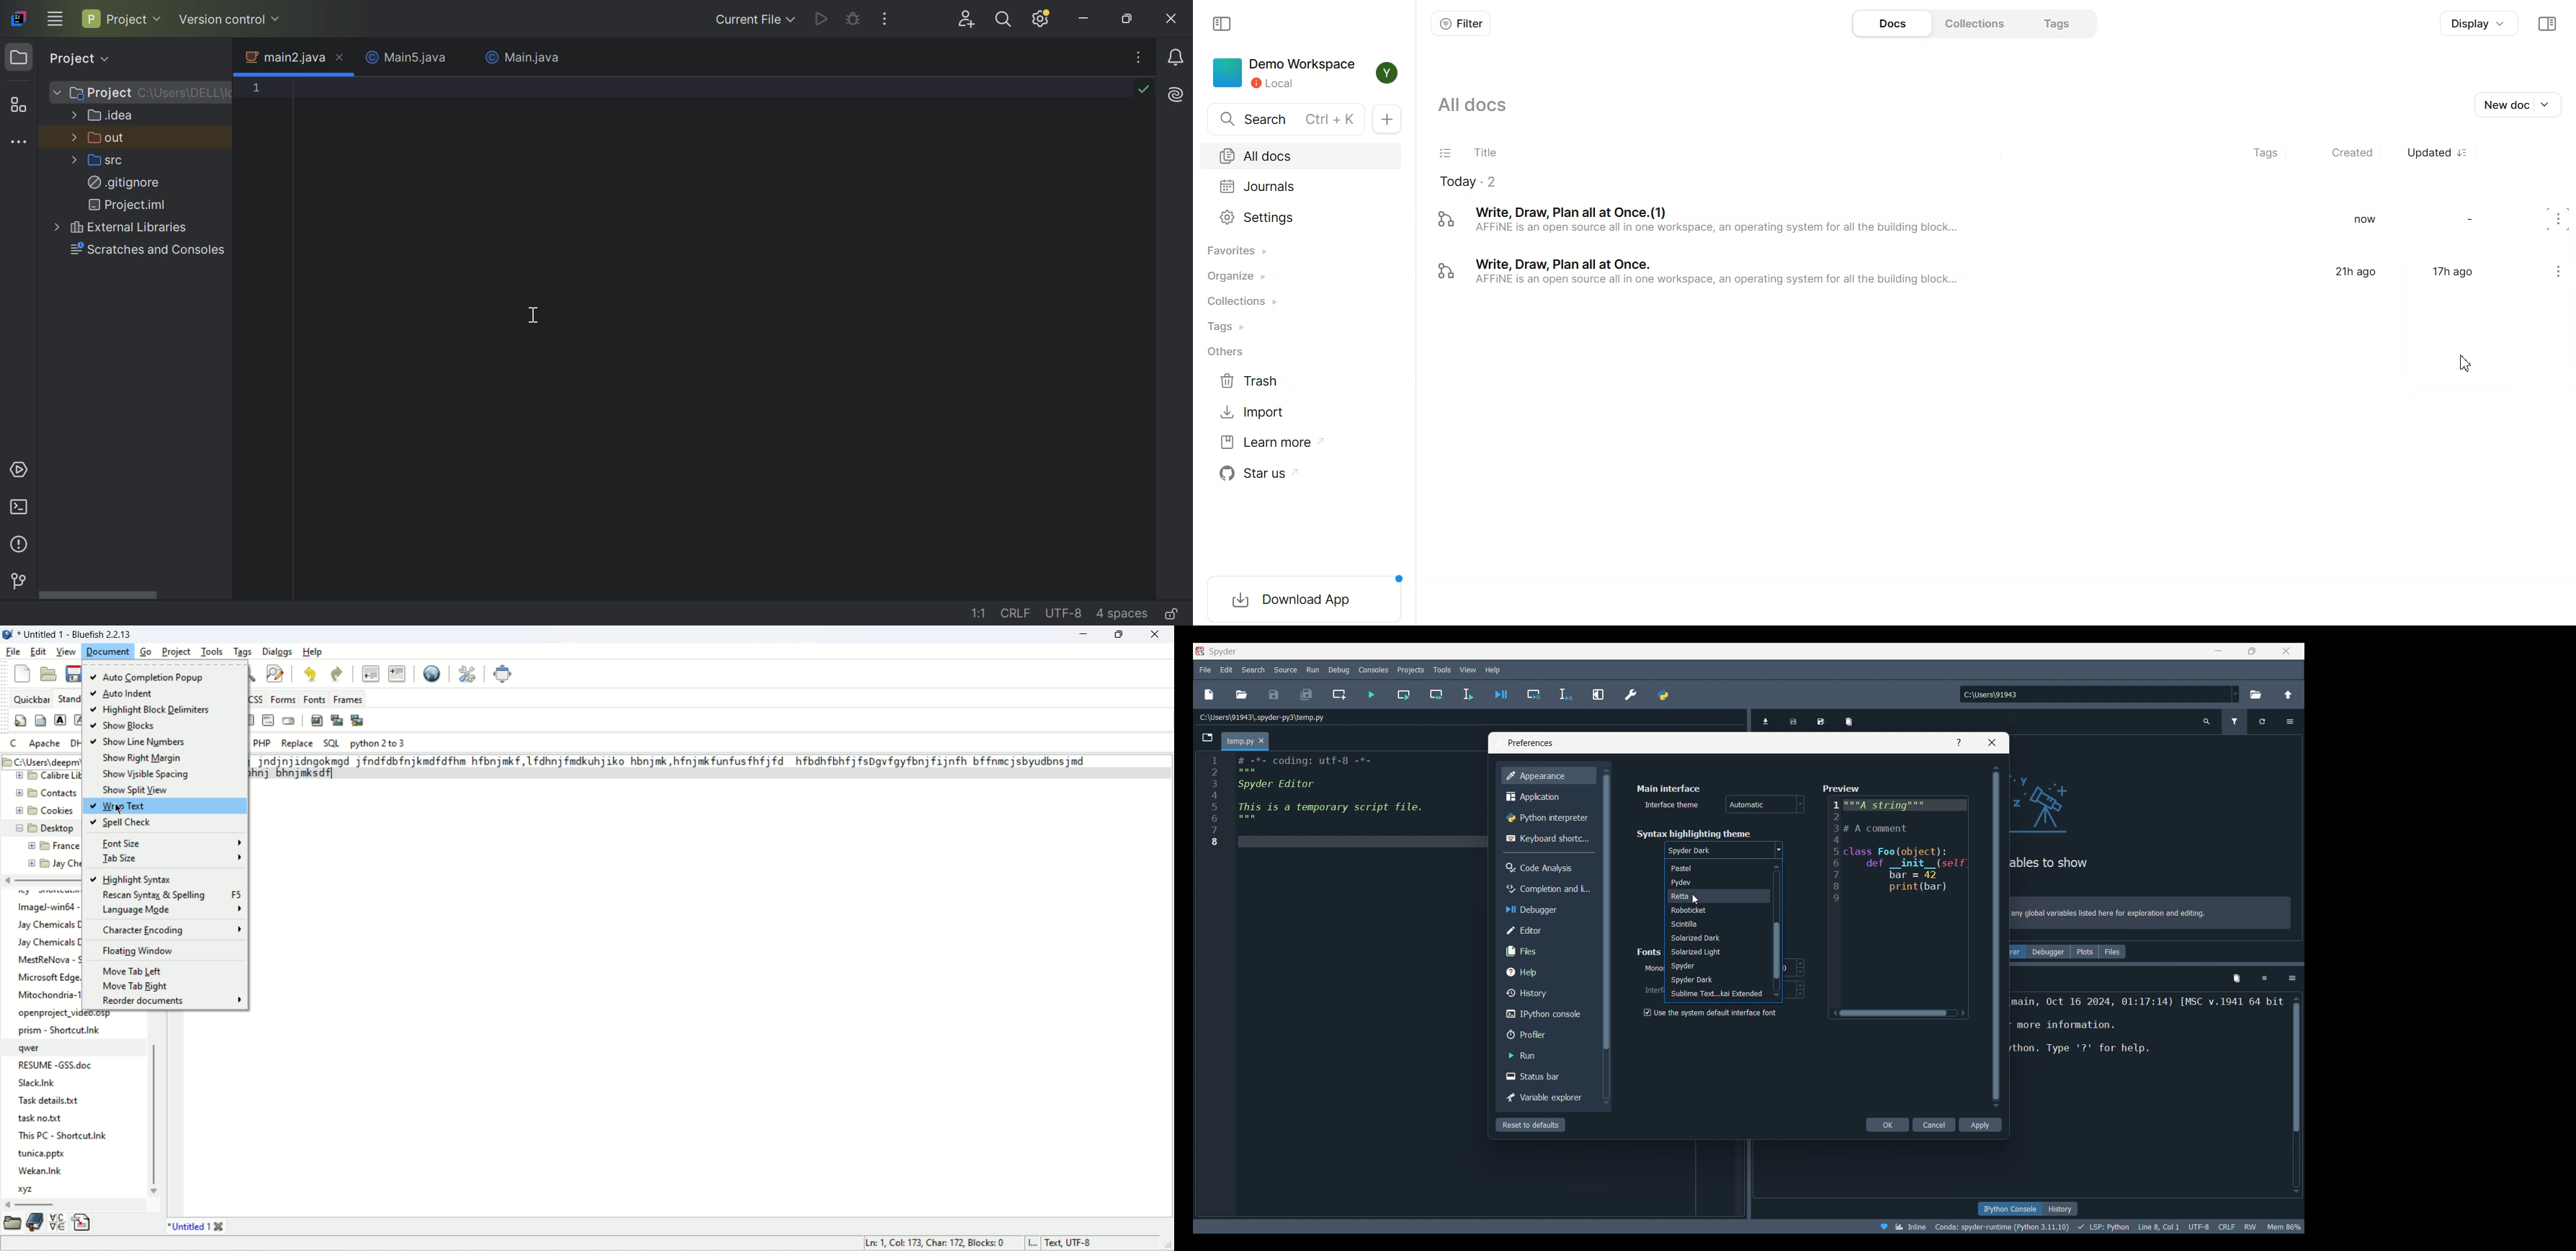 The width and height of the screenshot is (2576, 1260). Describe the element at coordinates (1794, 967) in the screenshot. I see `font size` at that location.